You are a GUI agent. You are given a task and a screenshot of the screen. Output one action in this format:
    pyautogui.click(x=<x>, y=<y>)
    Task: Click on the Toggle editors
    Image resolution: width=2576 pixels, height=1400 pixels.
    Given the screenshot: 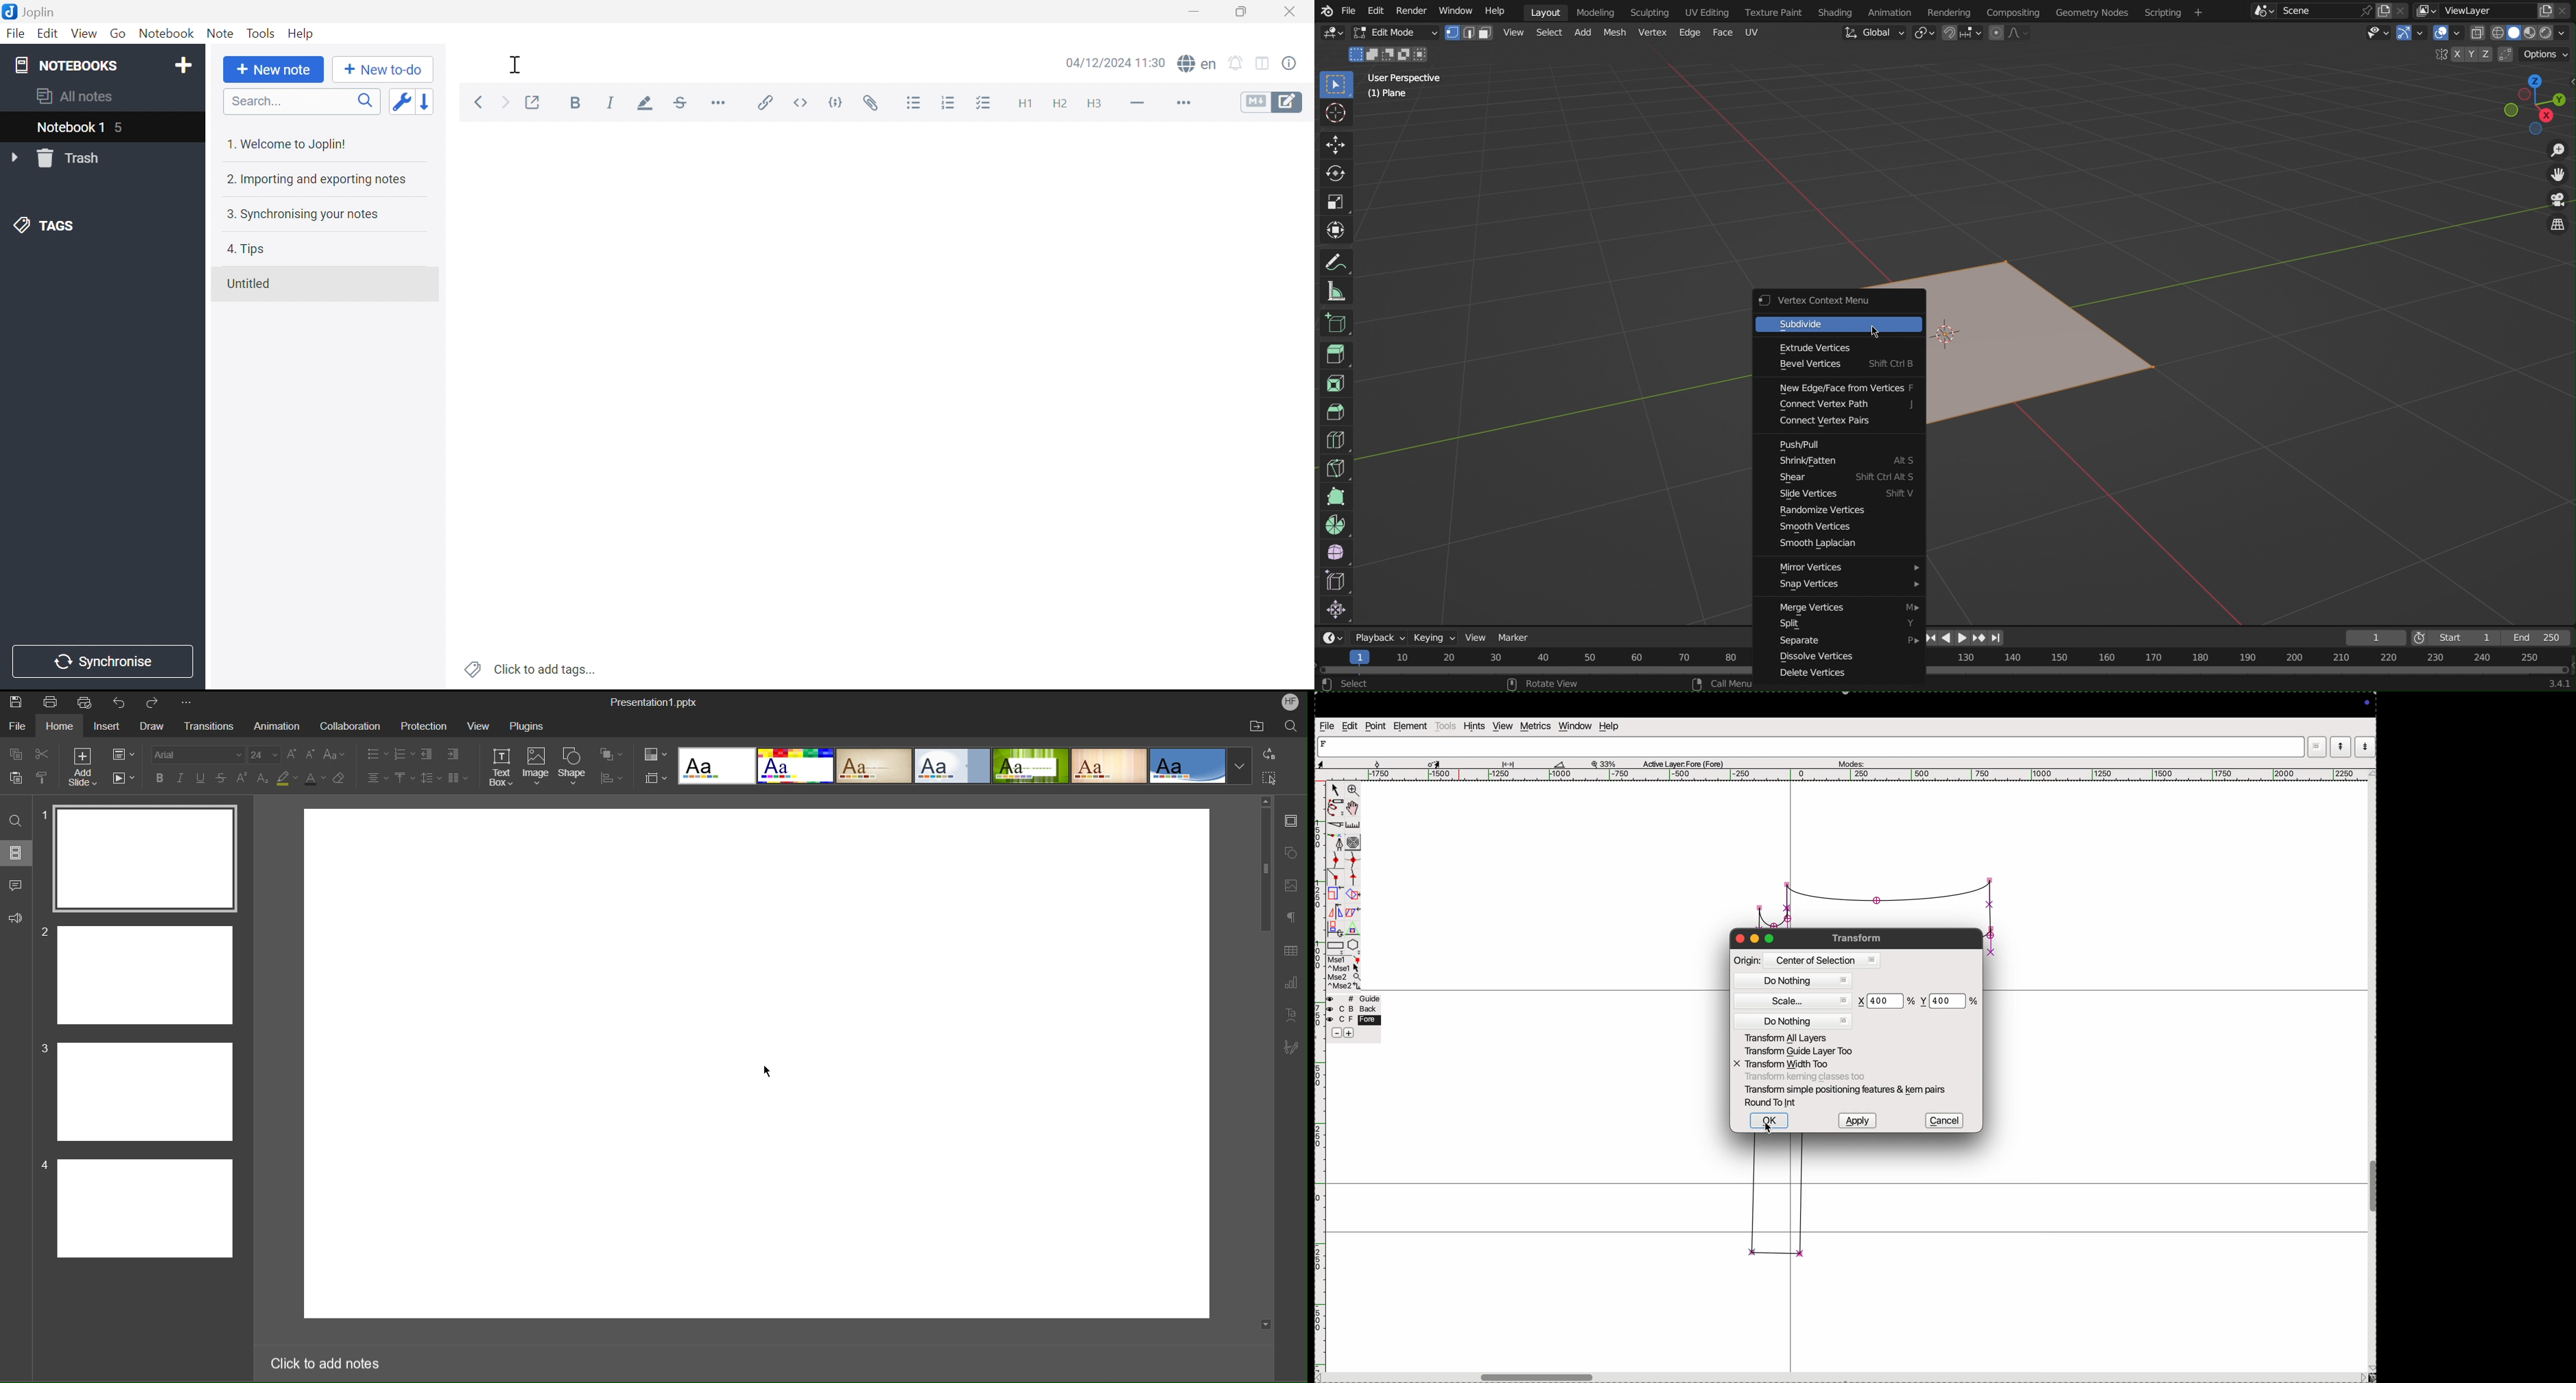 What is the action you would take?
    pyautogui.click(x=1272, y=104)
    